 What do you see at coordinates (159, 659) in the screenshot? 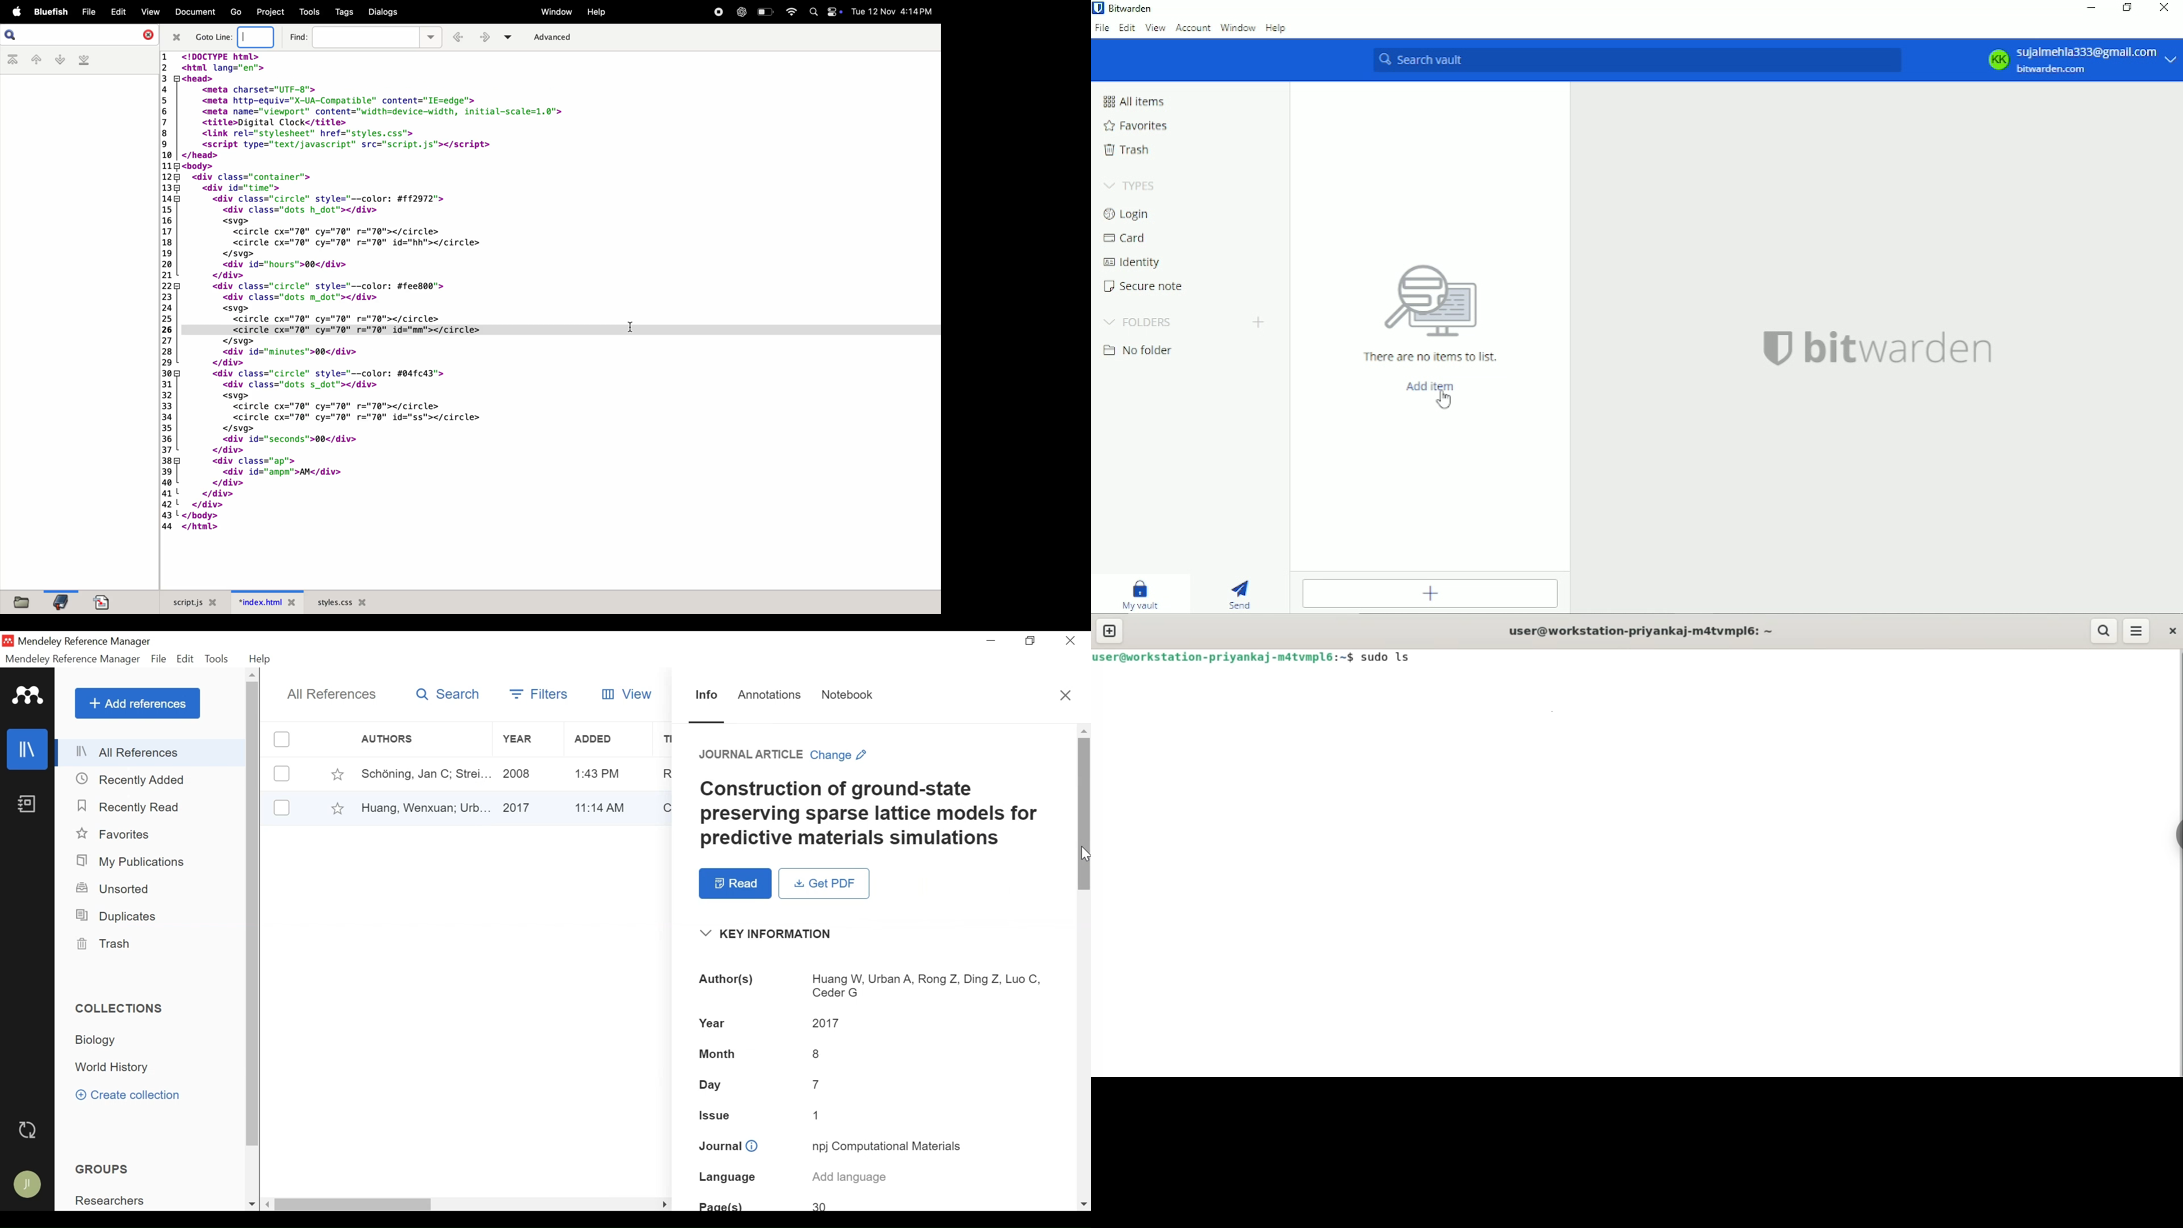
I see `File` at bounding box center [159, 659].